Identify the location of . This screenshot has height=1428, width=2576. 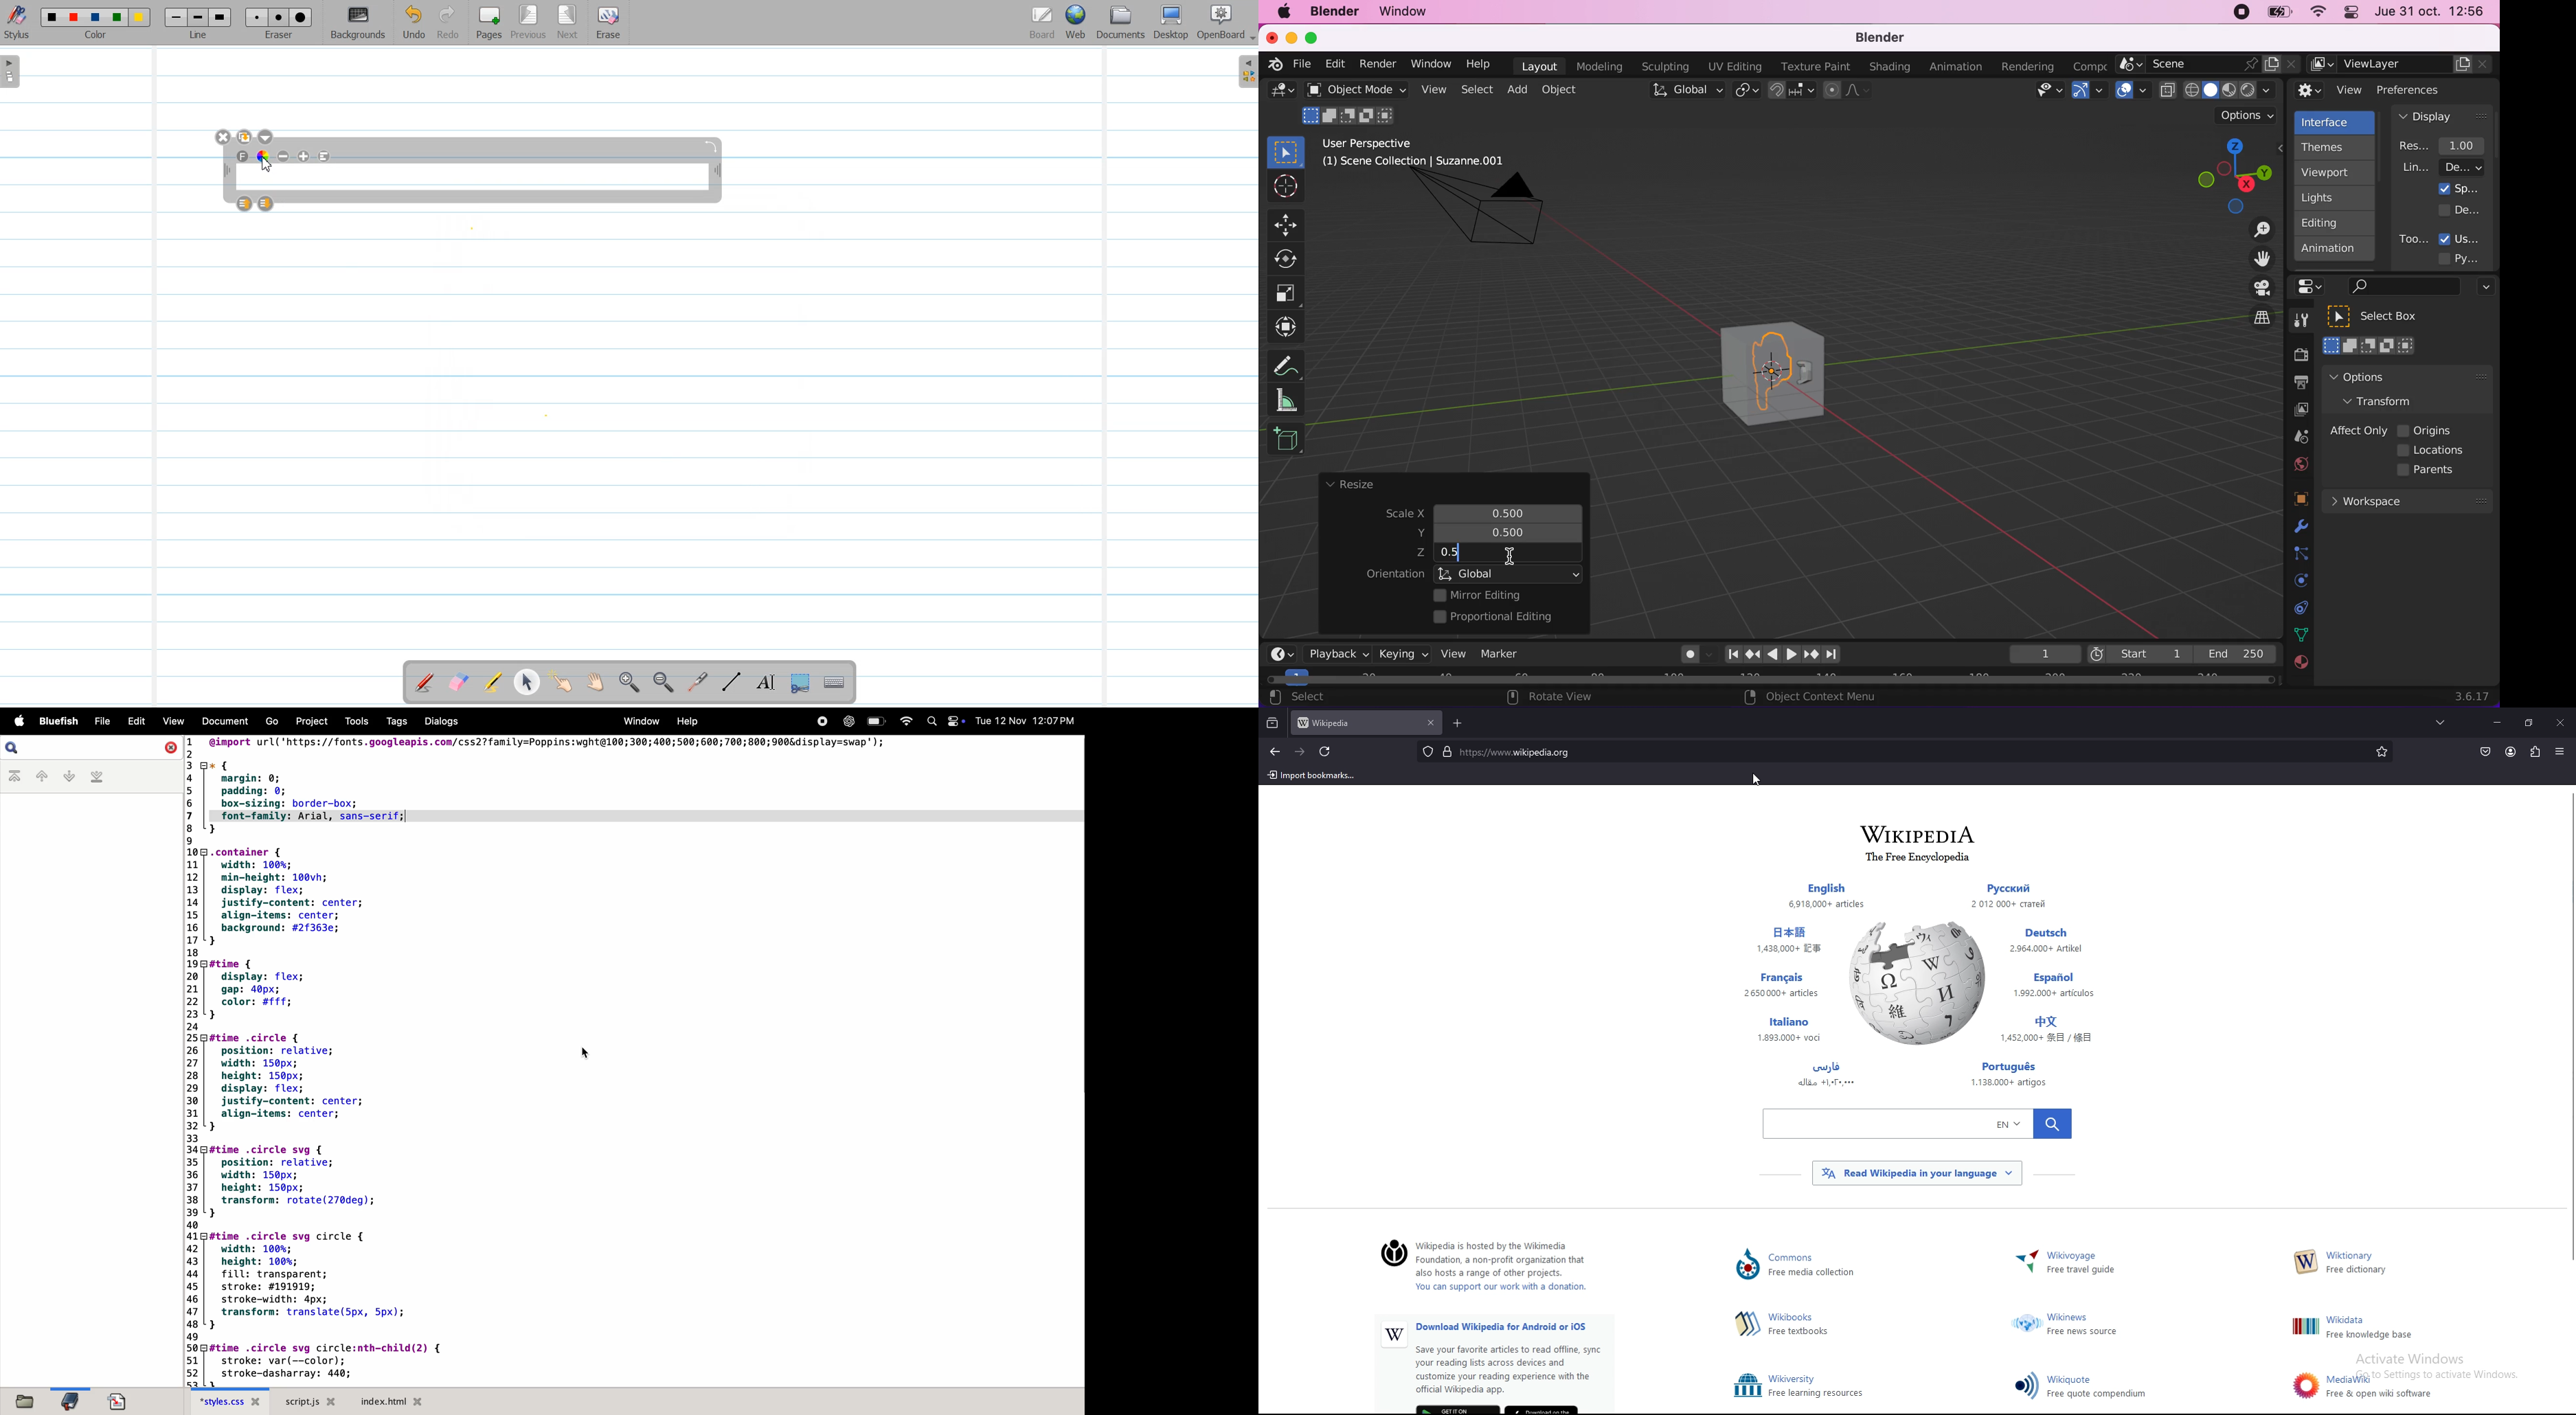
(1781, 941).